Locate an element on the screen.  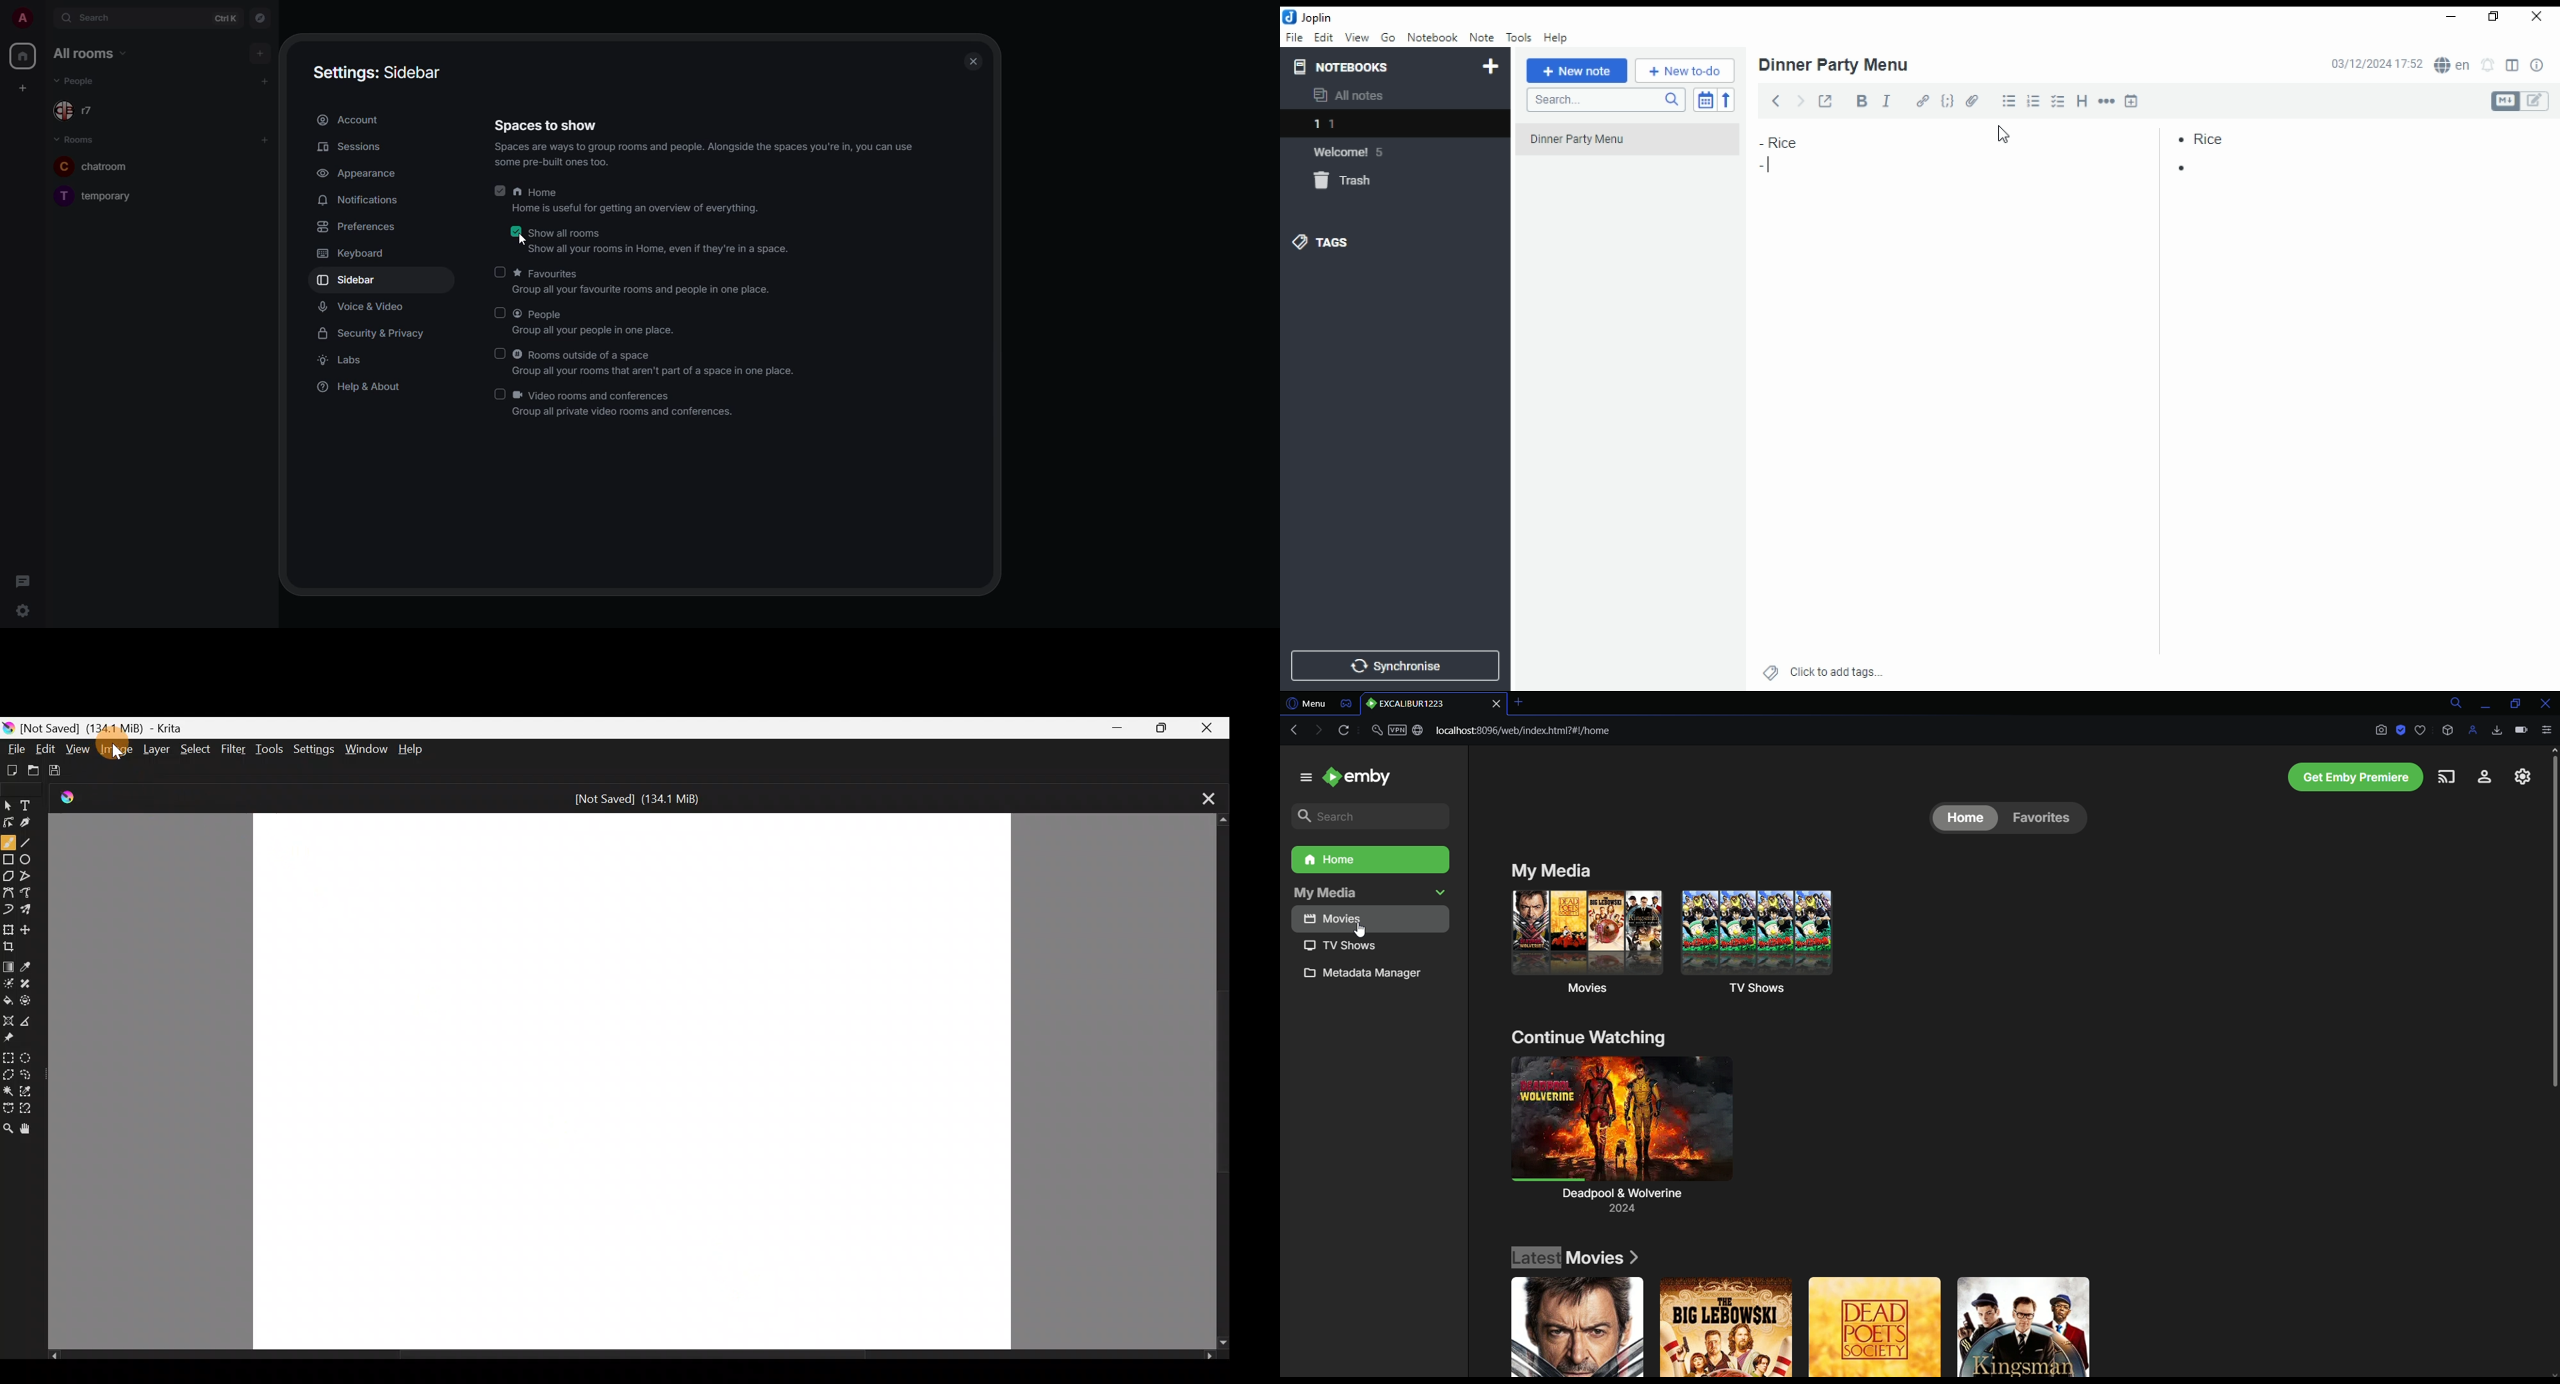
heading is located at coordinates (2083, 102).